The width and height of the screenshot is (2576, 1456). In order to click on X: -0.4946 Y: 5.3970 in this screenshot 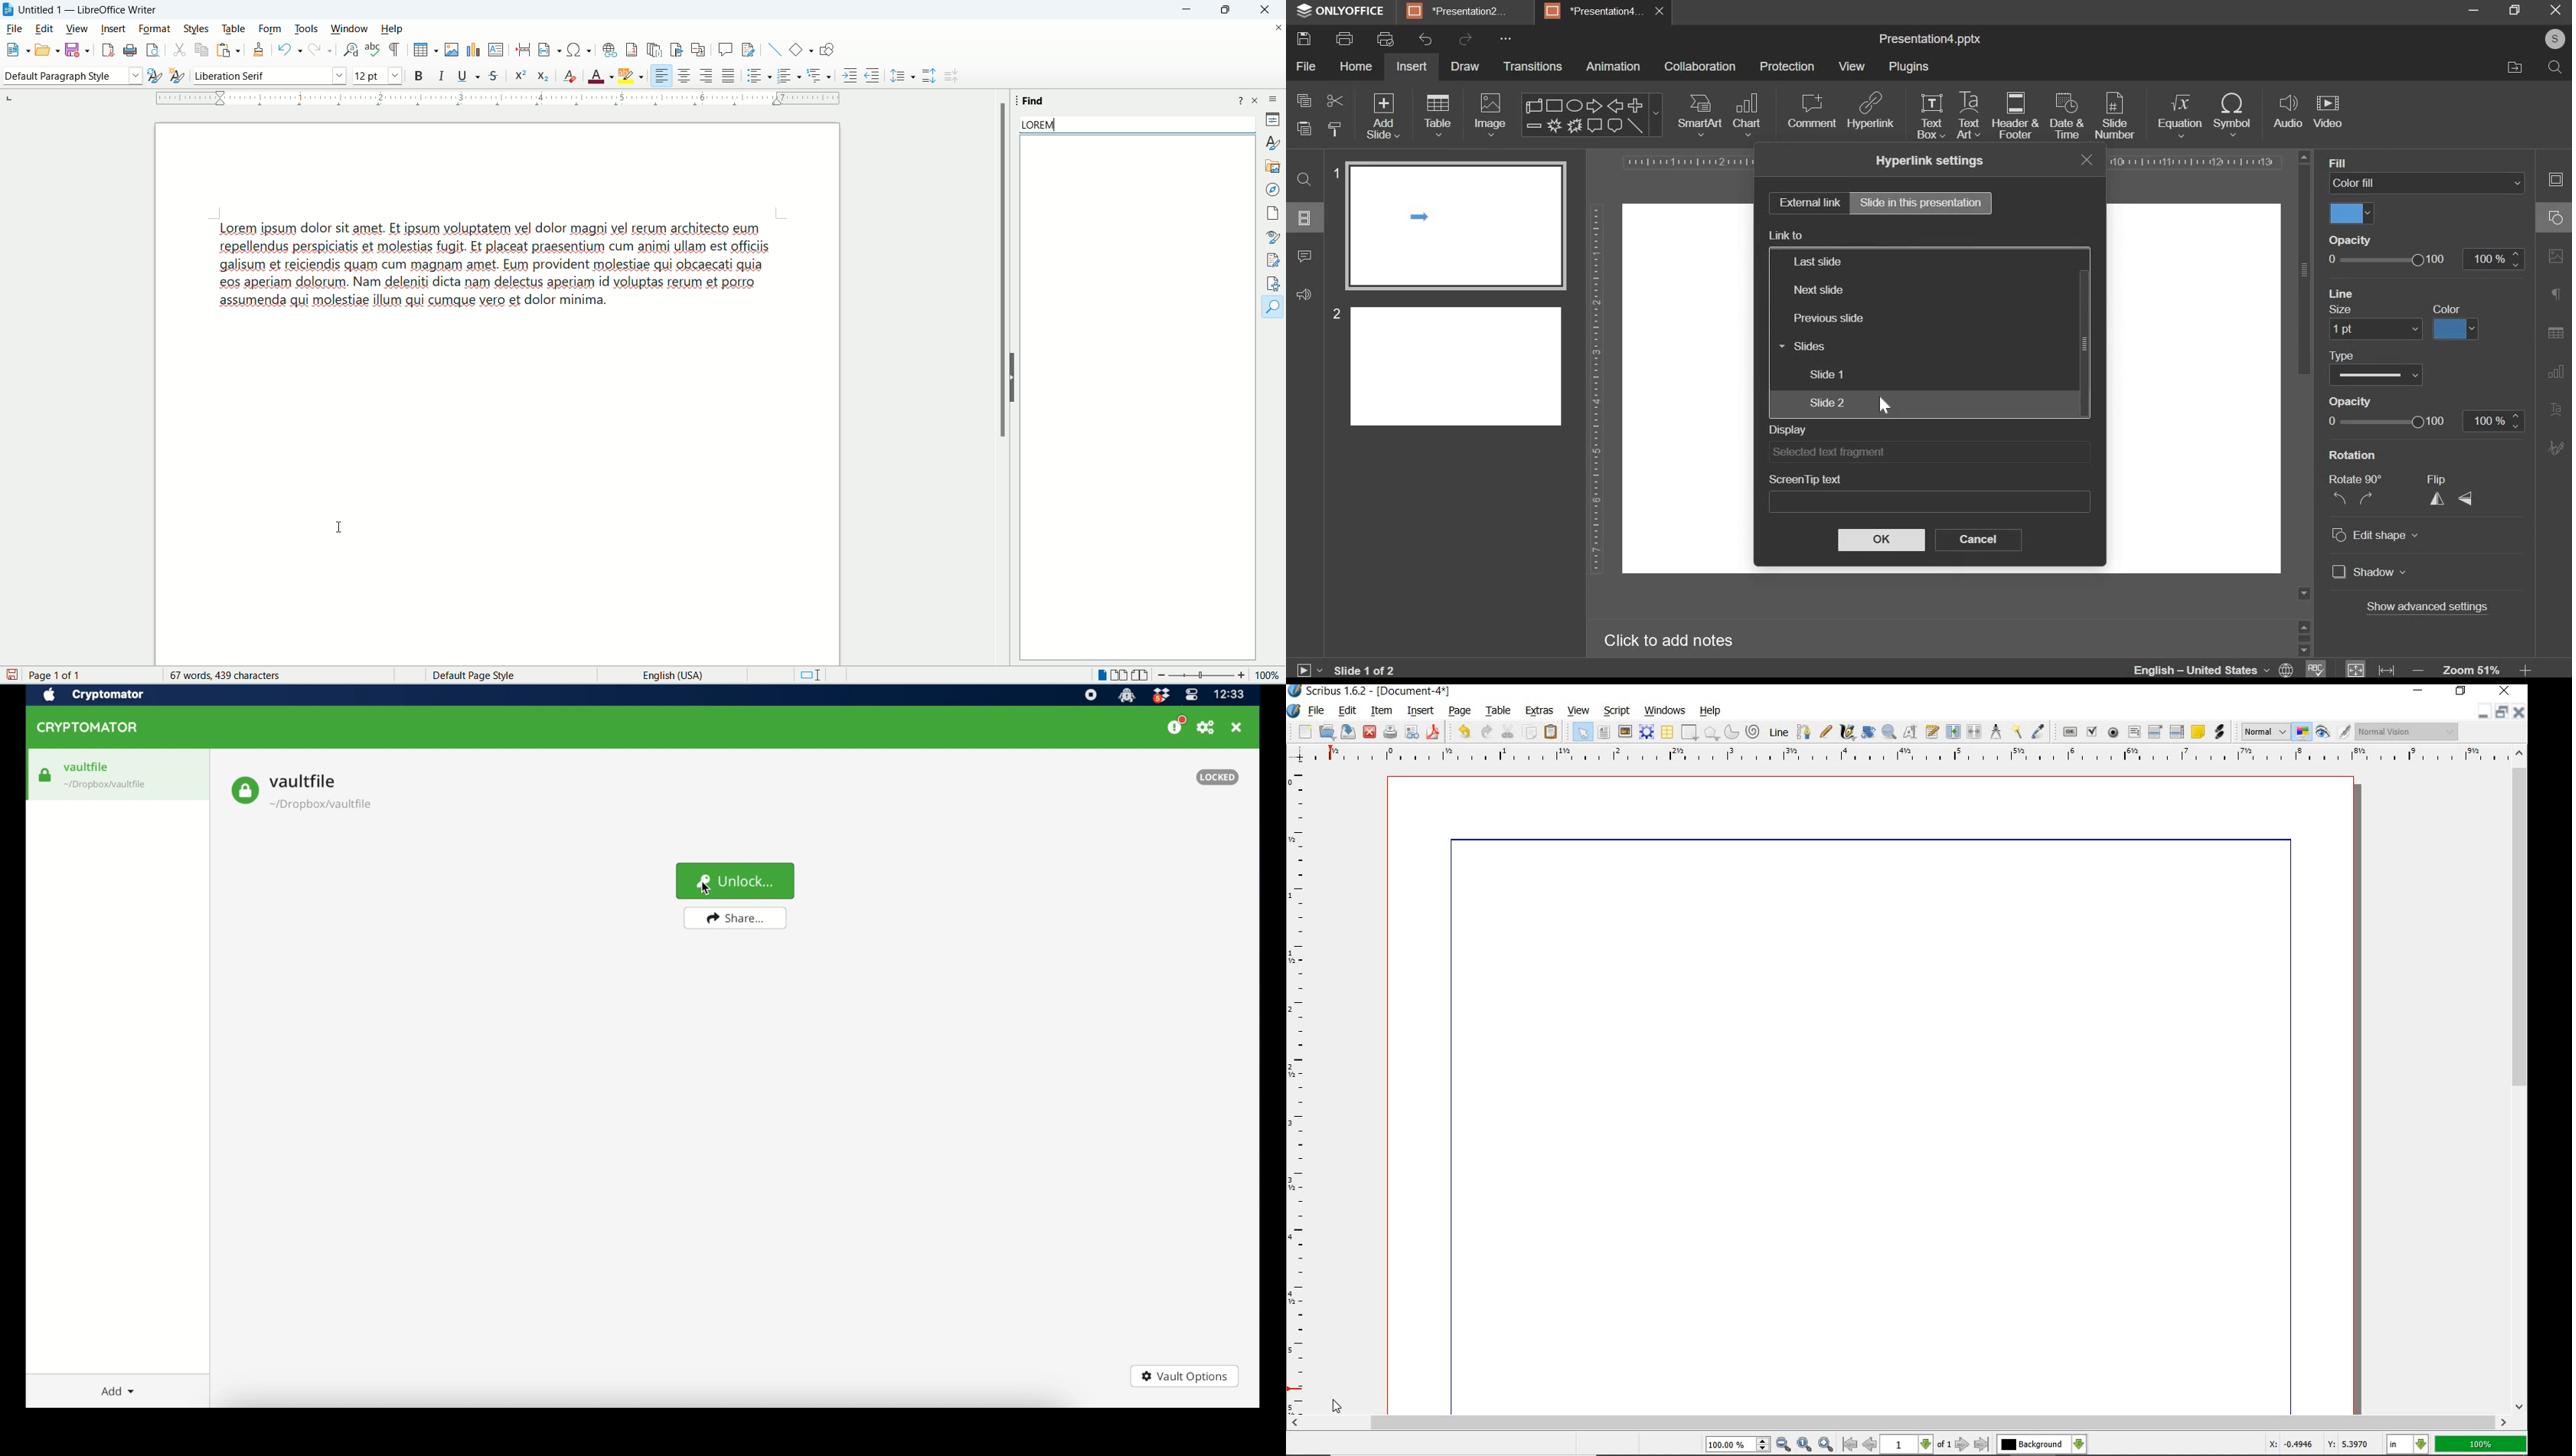, I will do `click(2318, 1446)`.